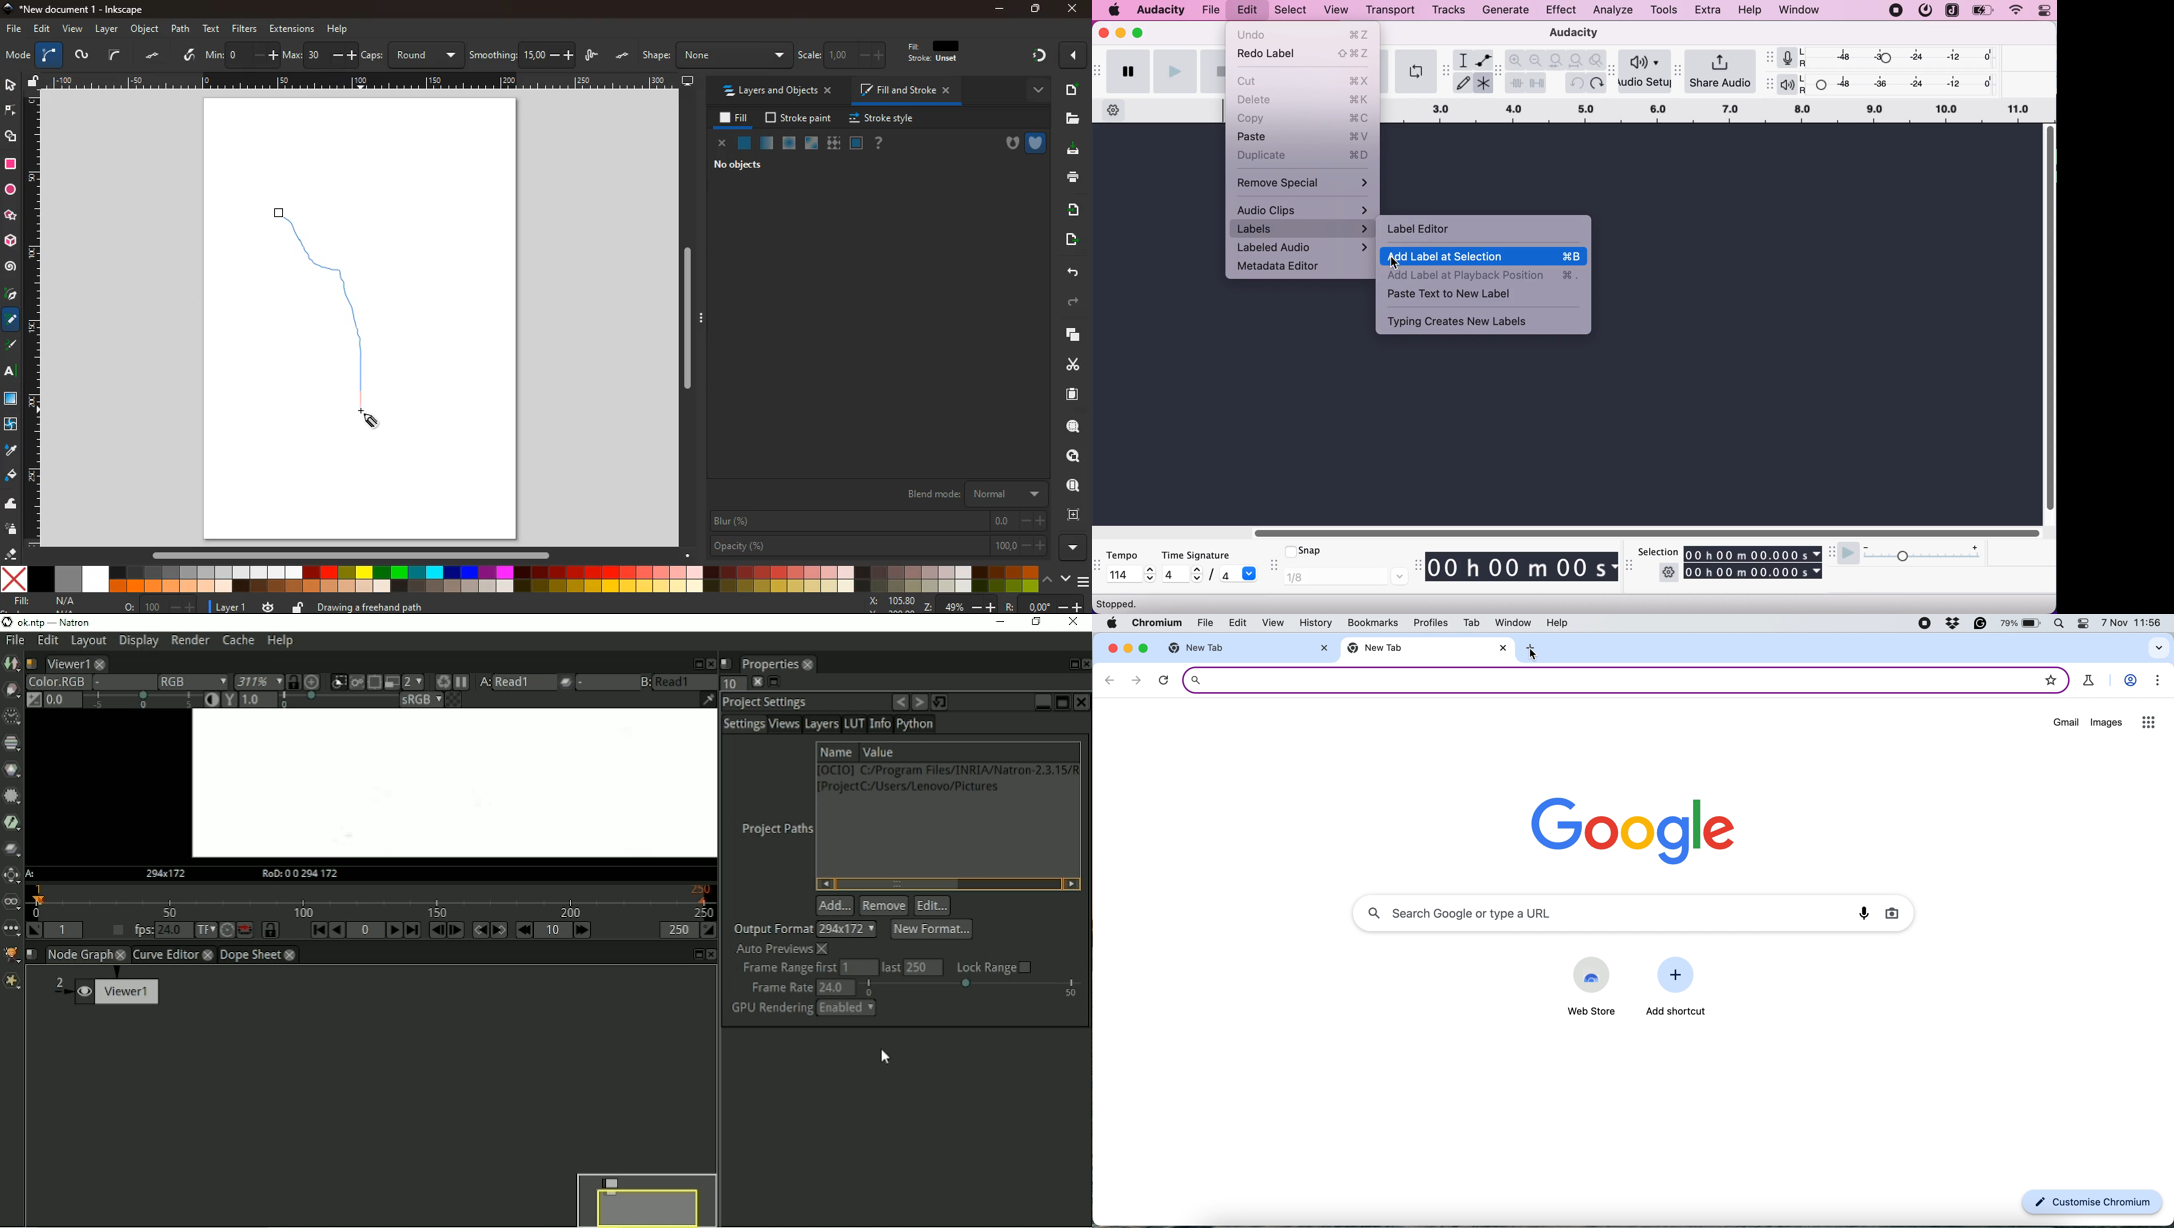 This screenshot has width=2184, height=1232. What do you see at coordinates (1305, 80) in the screenshot?
I see `cut` at bounding box center [1305, 80].